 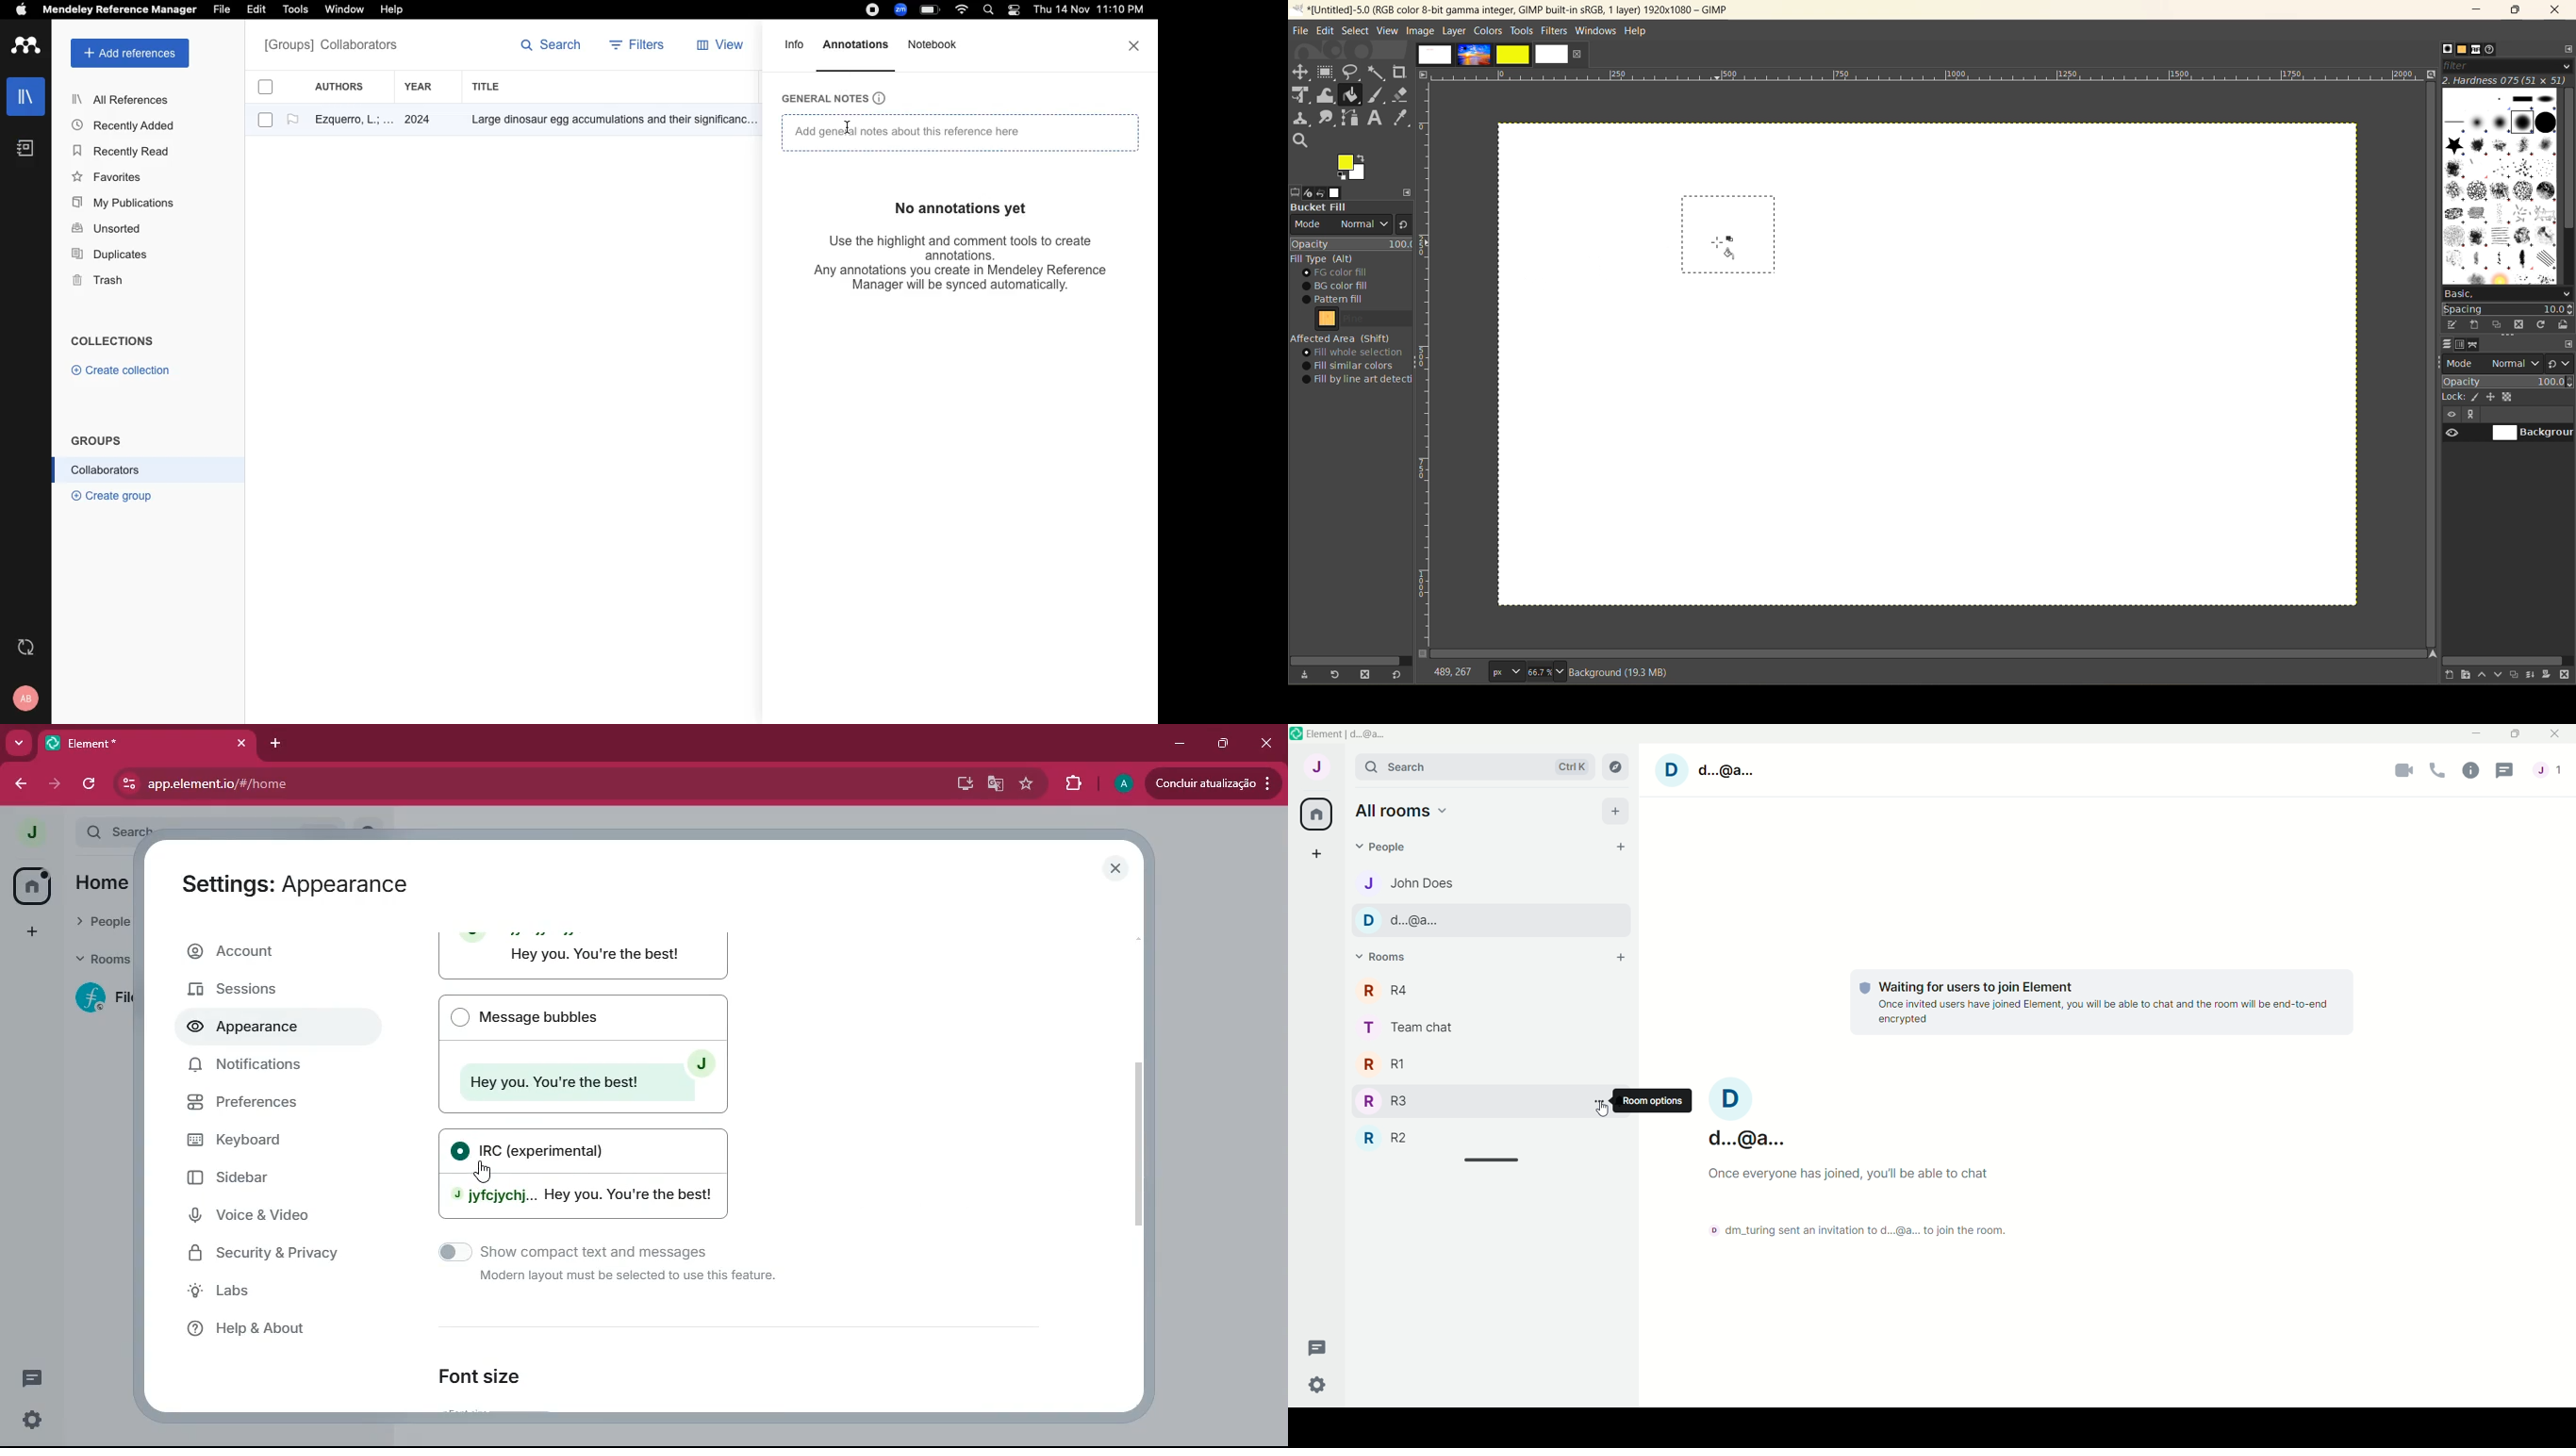 What do you see at coordinates (1357, 353) in the screenshot?
I see `fill whole selection` at bounding box center [1357, 353].